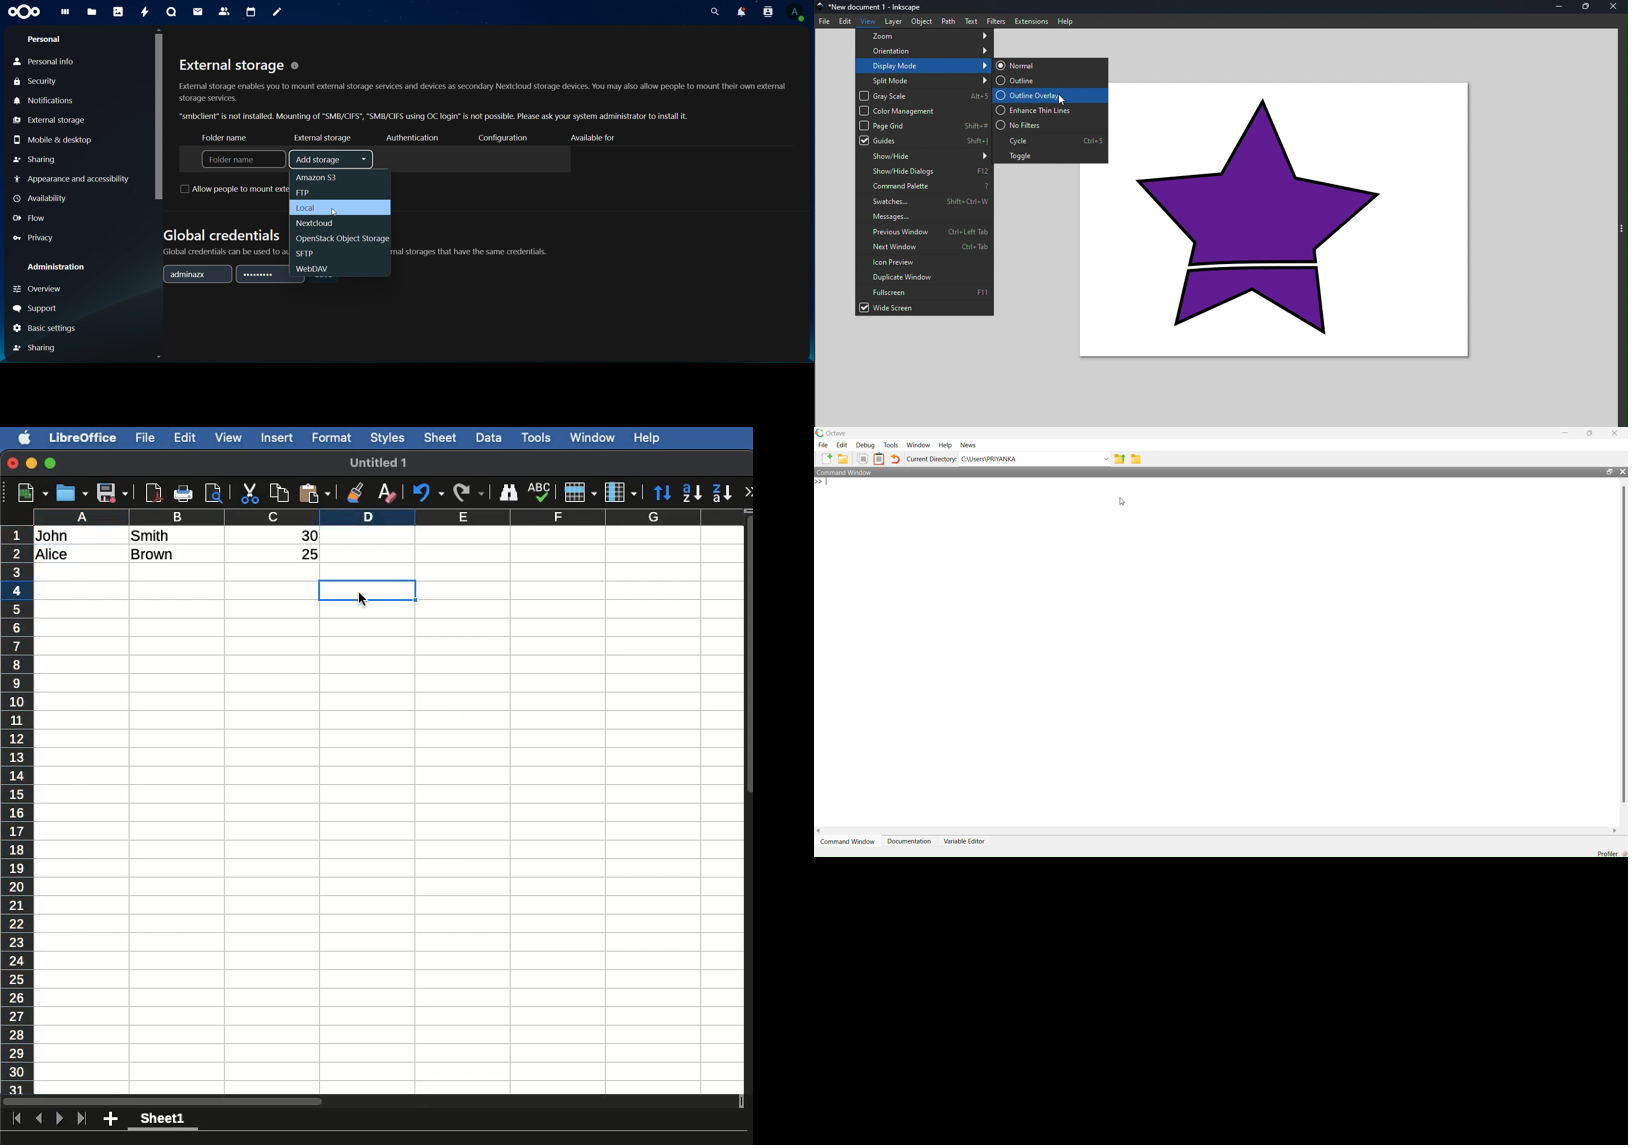 This screenshot has height=1148, width=1652. What do you see at coordinates (167, 1121) in the screenshot?
I see `Sheet` at bounding box center [167, 1121].